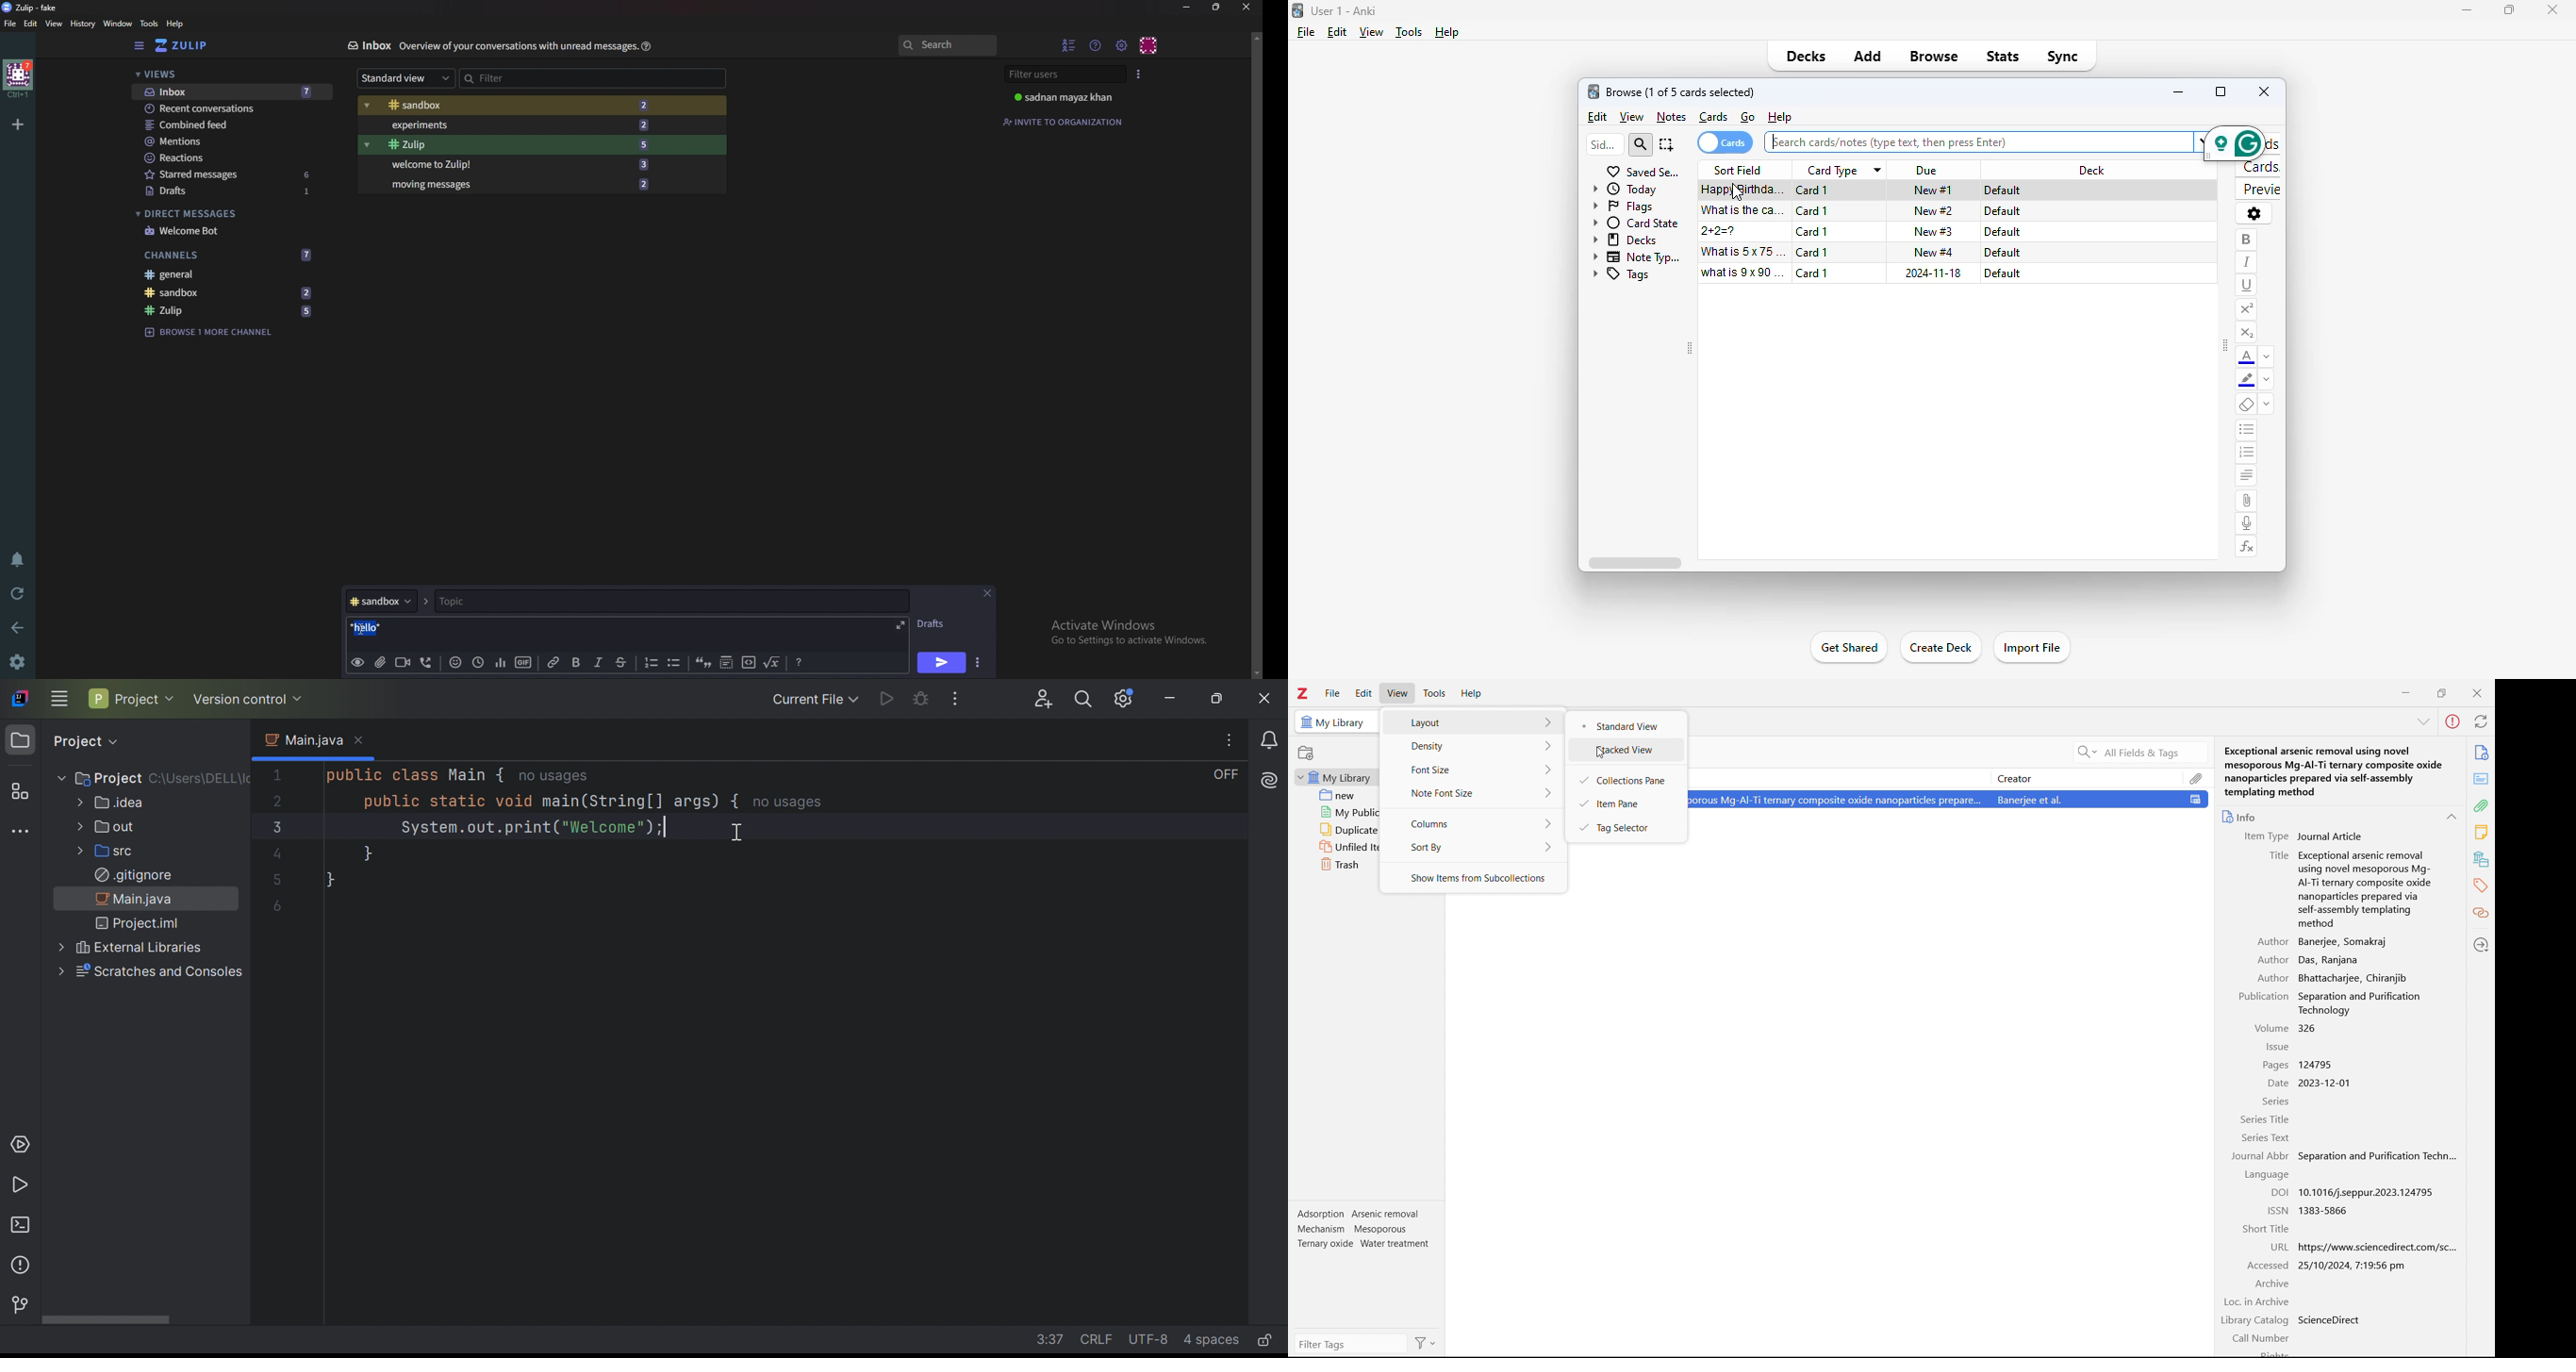  I want to click on file, so click(1333, 693).